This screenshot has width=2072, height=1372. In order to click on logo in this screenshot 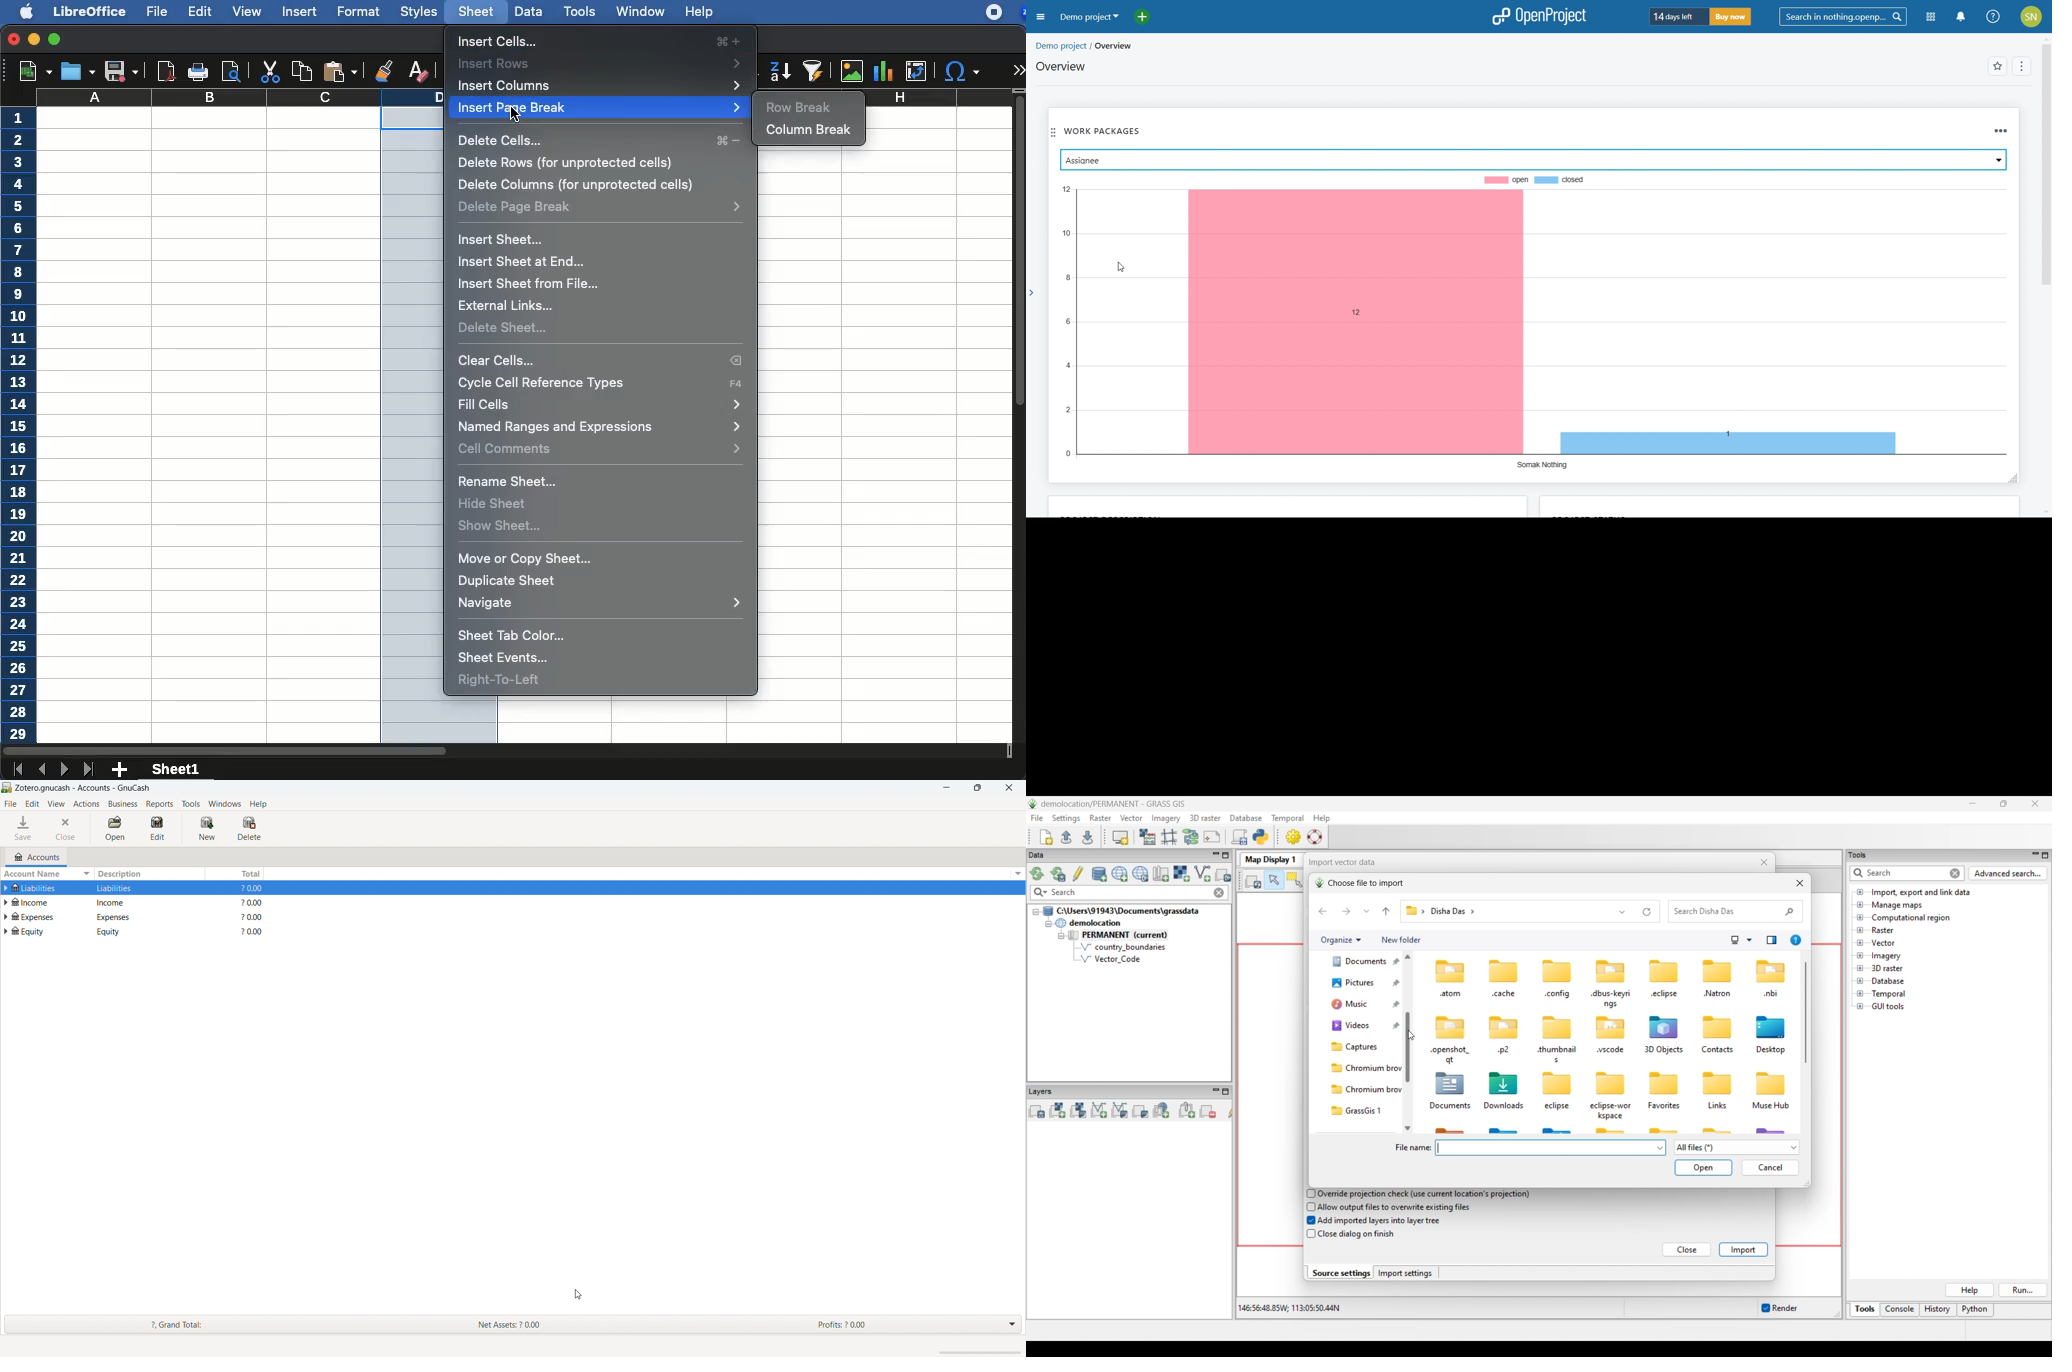, I will do `click(1539, 16)`.